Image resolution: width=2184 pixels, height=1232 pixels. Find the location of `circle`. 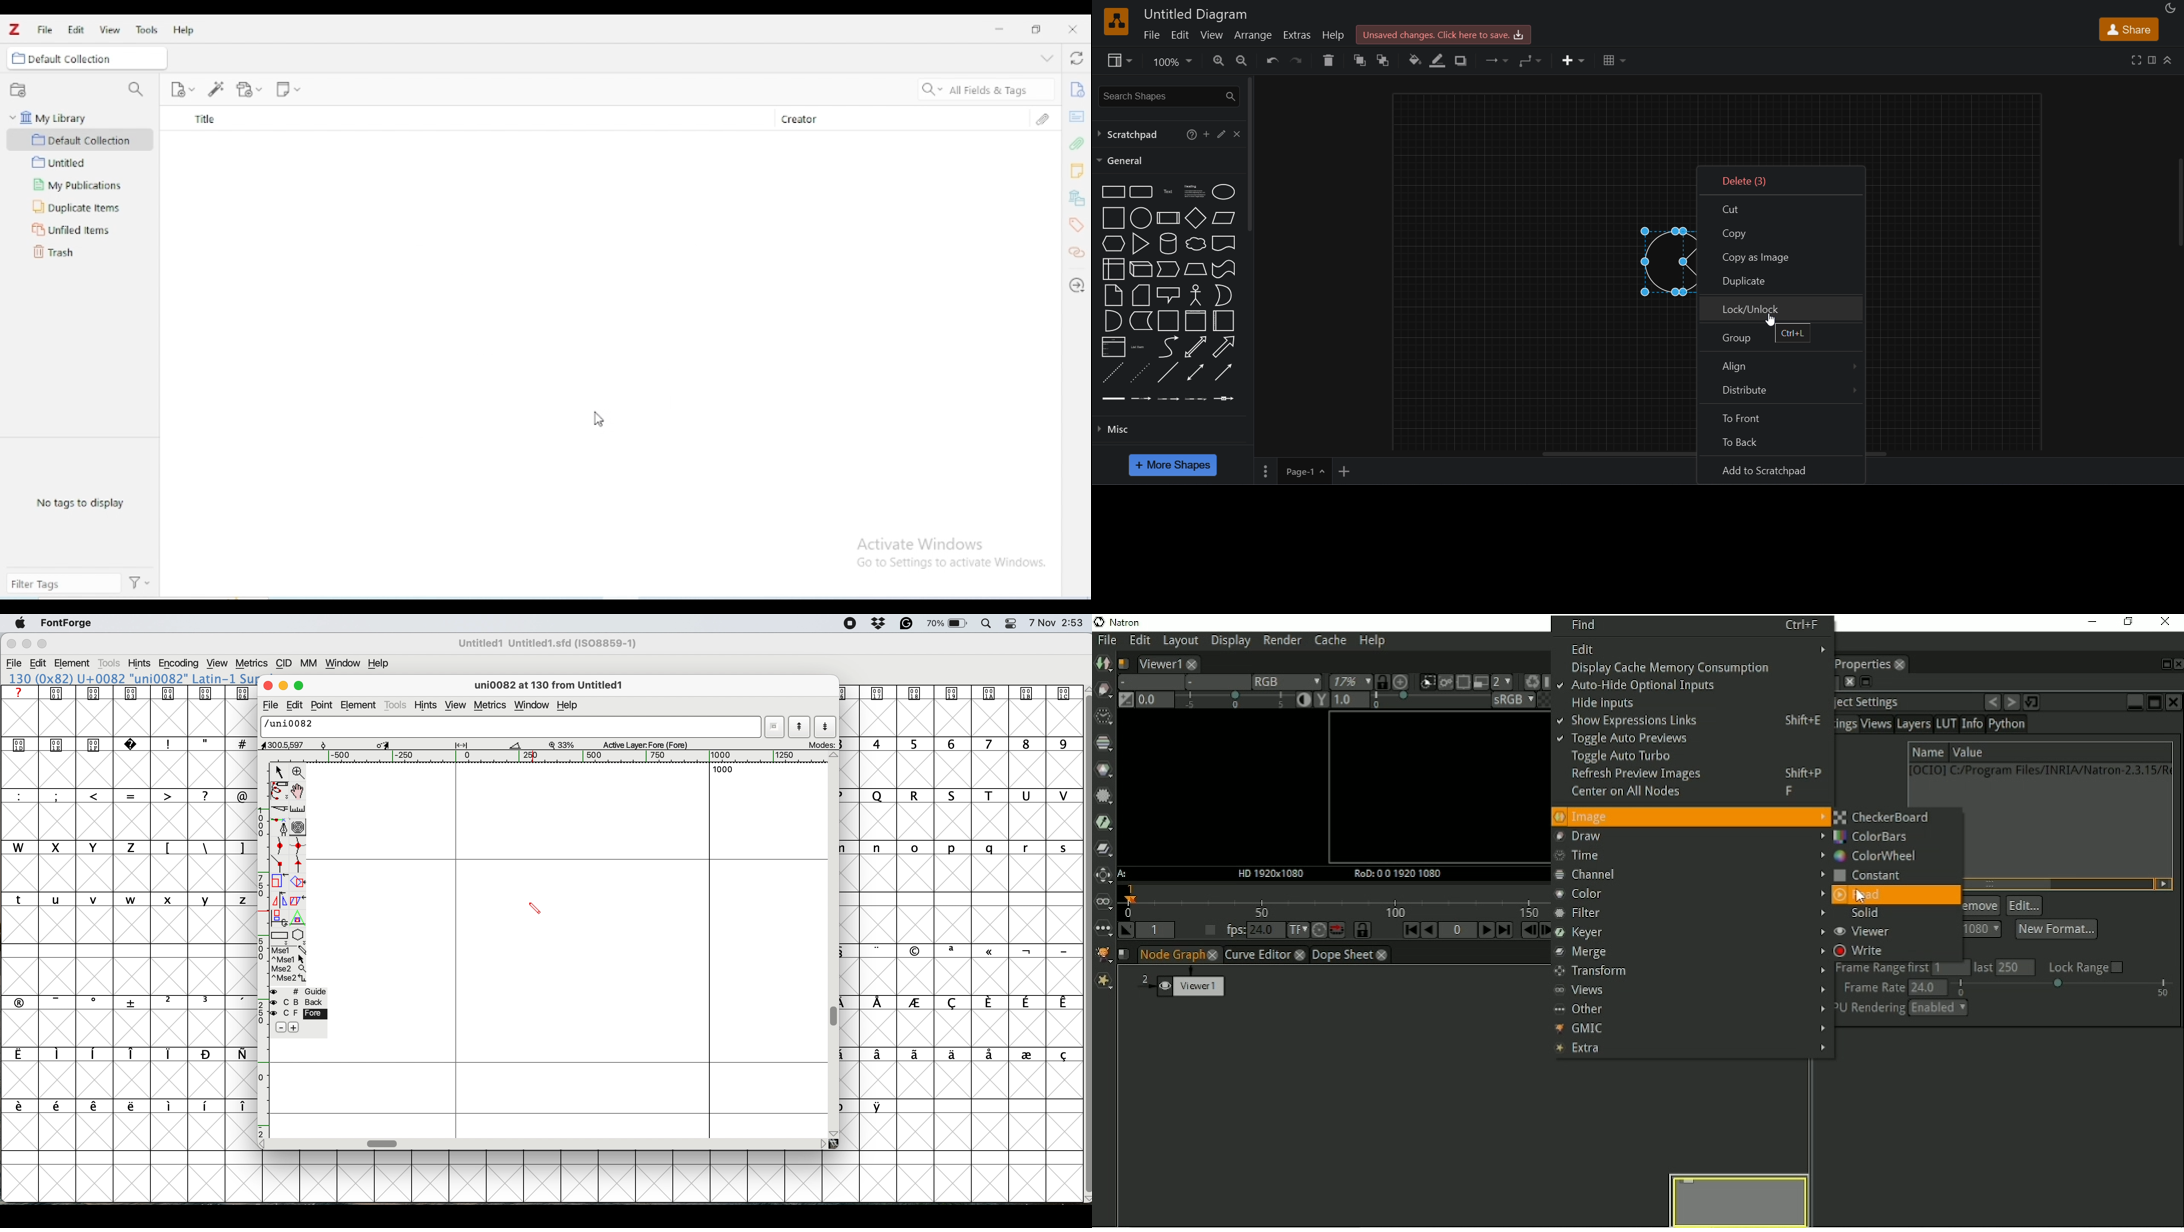

circle is located at coordinates (1140, 218).